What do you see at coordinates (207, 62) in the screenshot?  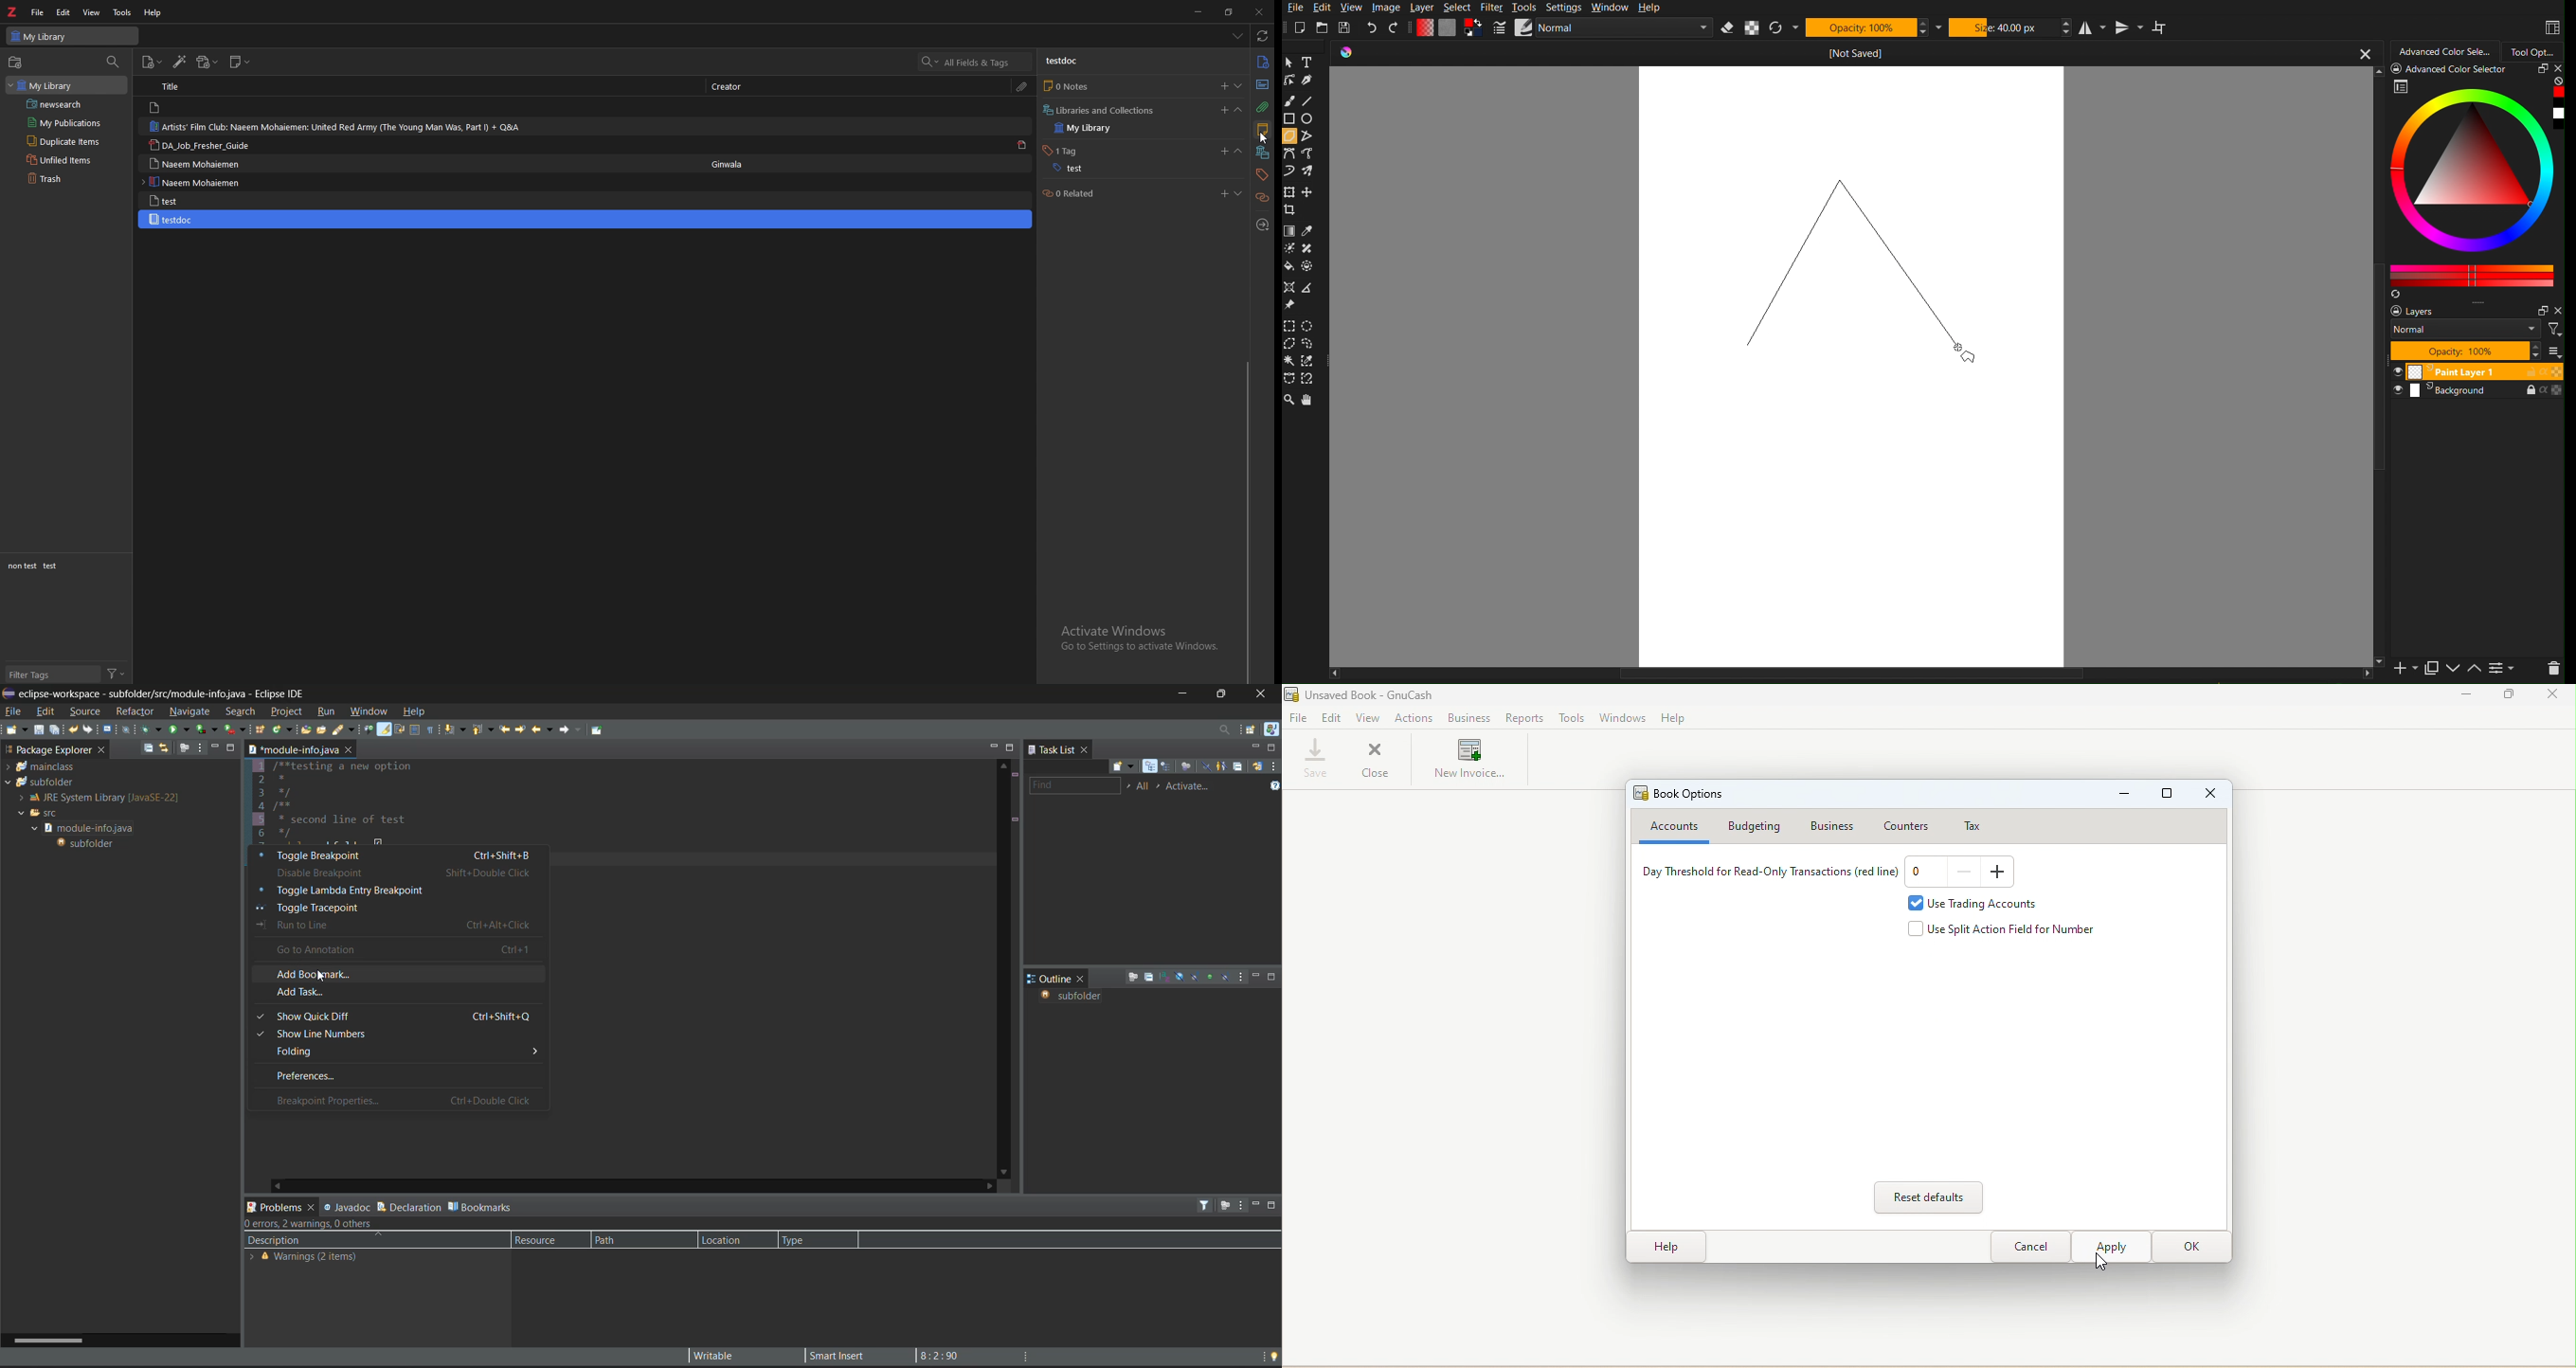 I see `add attachments` at bounding box center [207, 62].